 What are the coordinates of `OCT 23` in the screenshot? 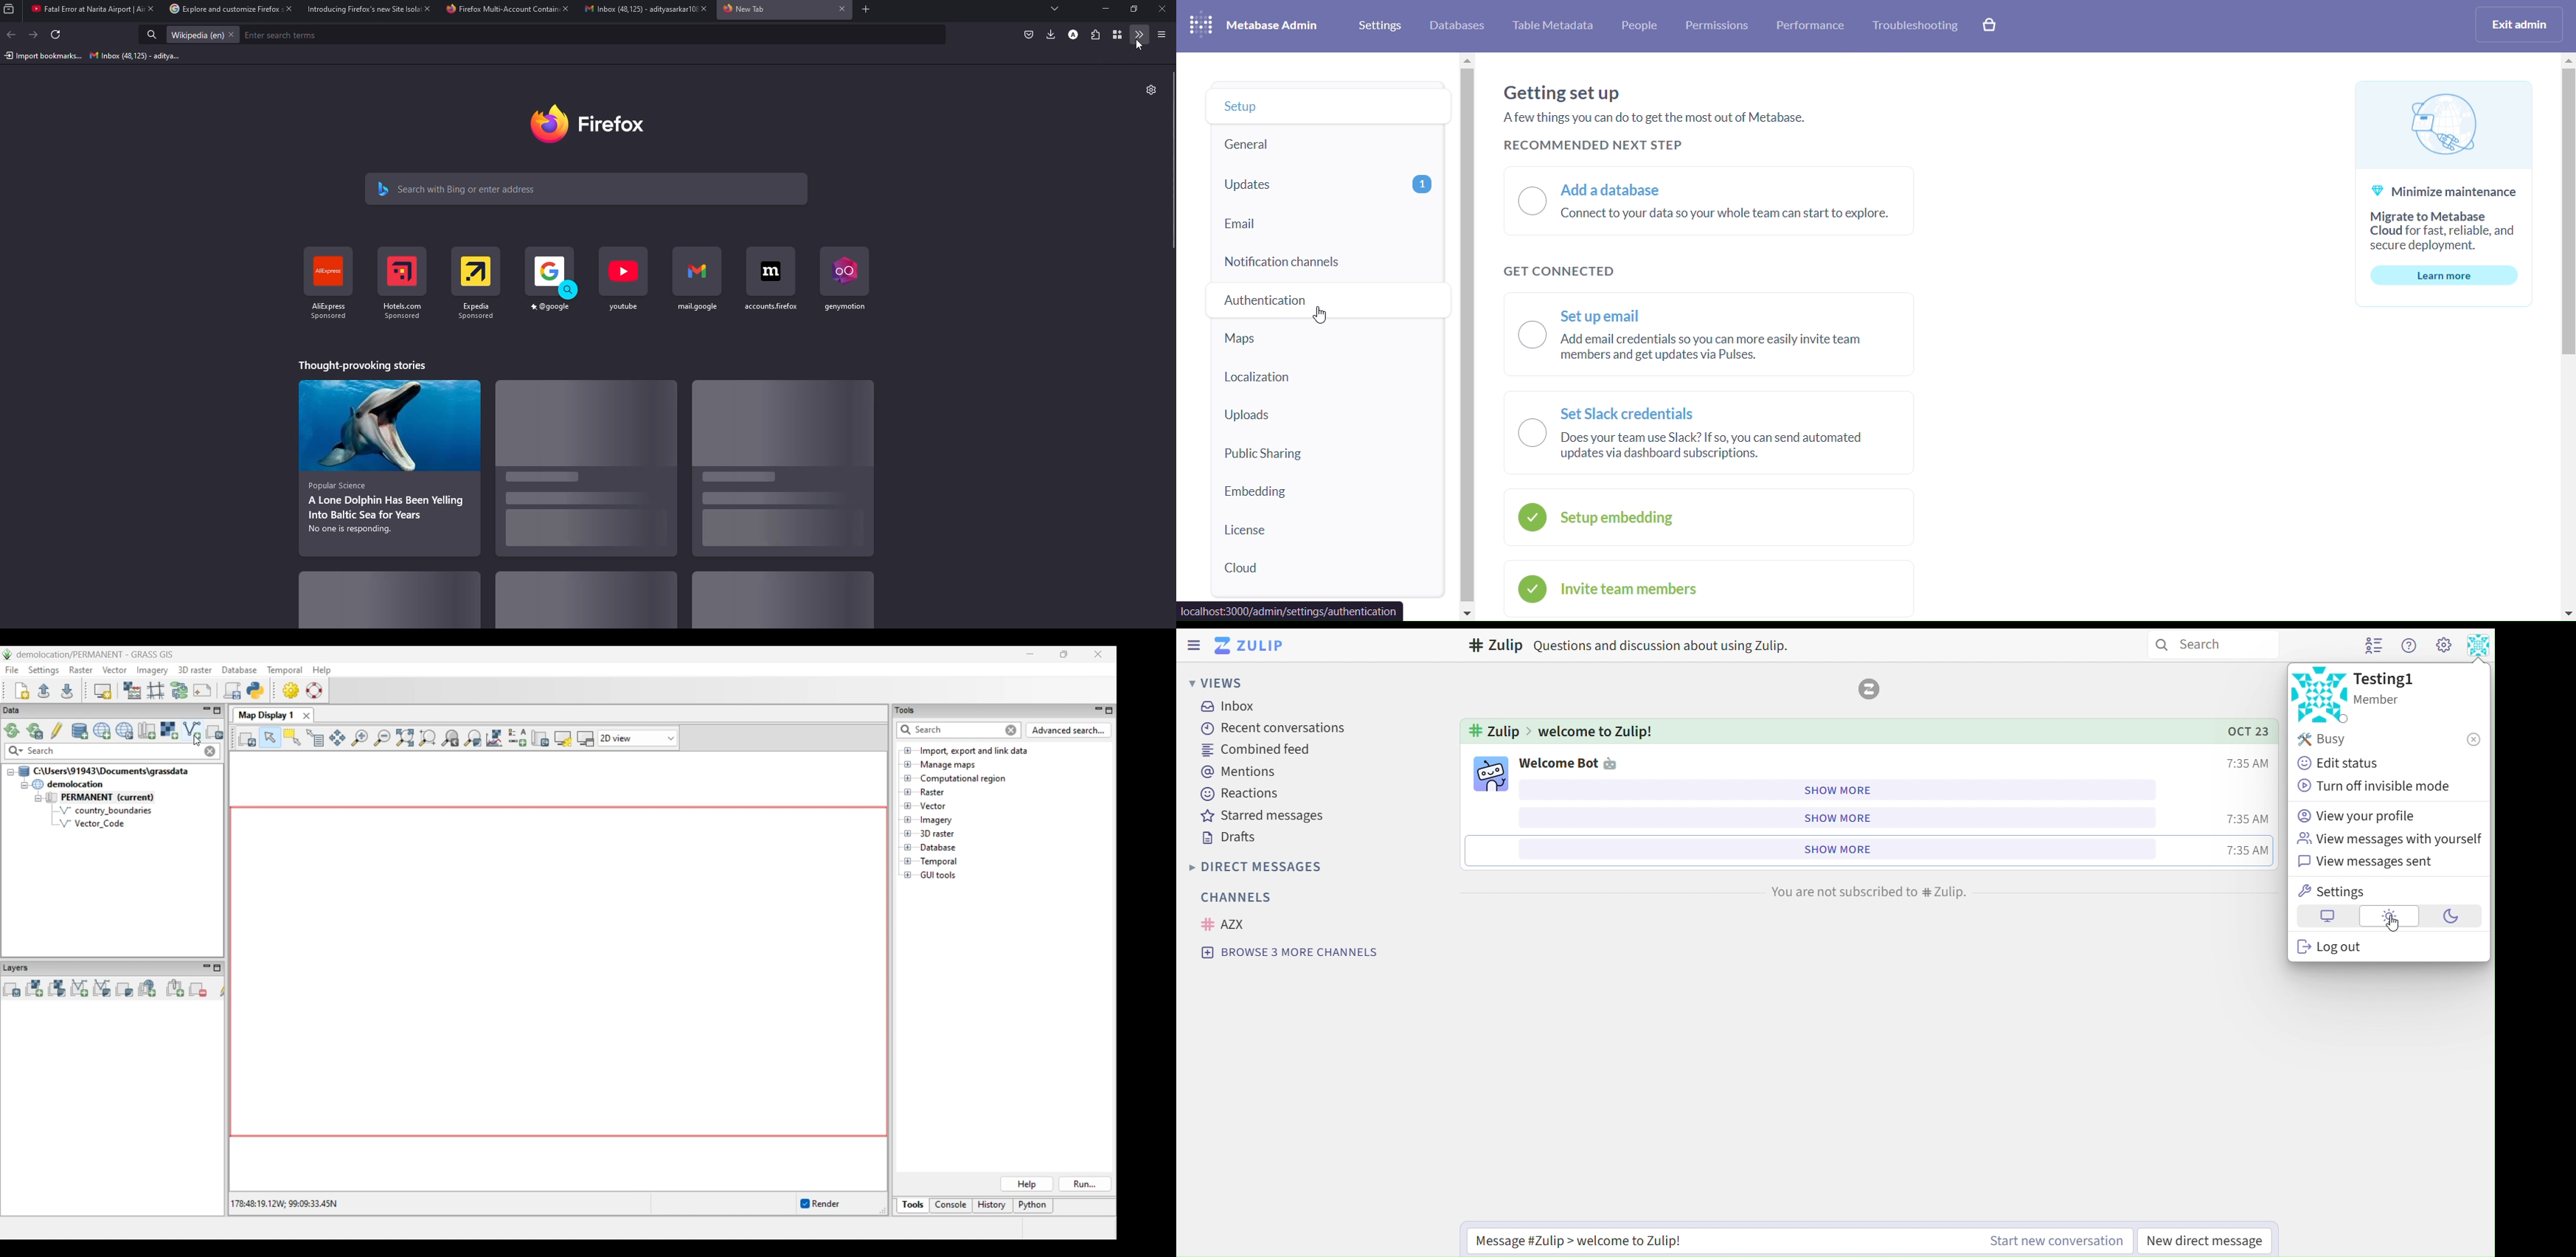 It's located at (2242, 731).